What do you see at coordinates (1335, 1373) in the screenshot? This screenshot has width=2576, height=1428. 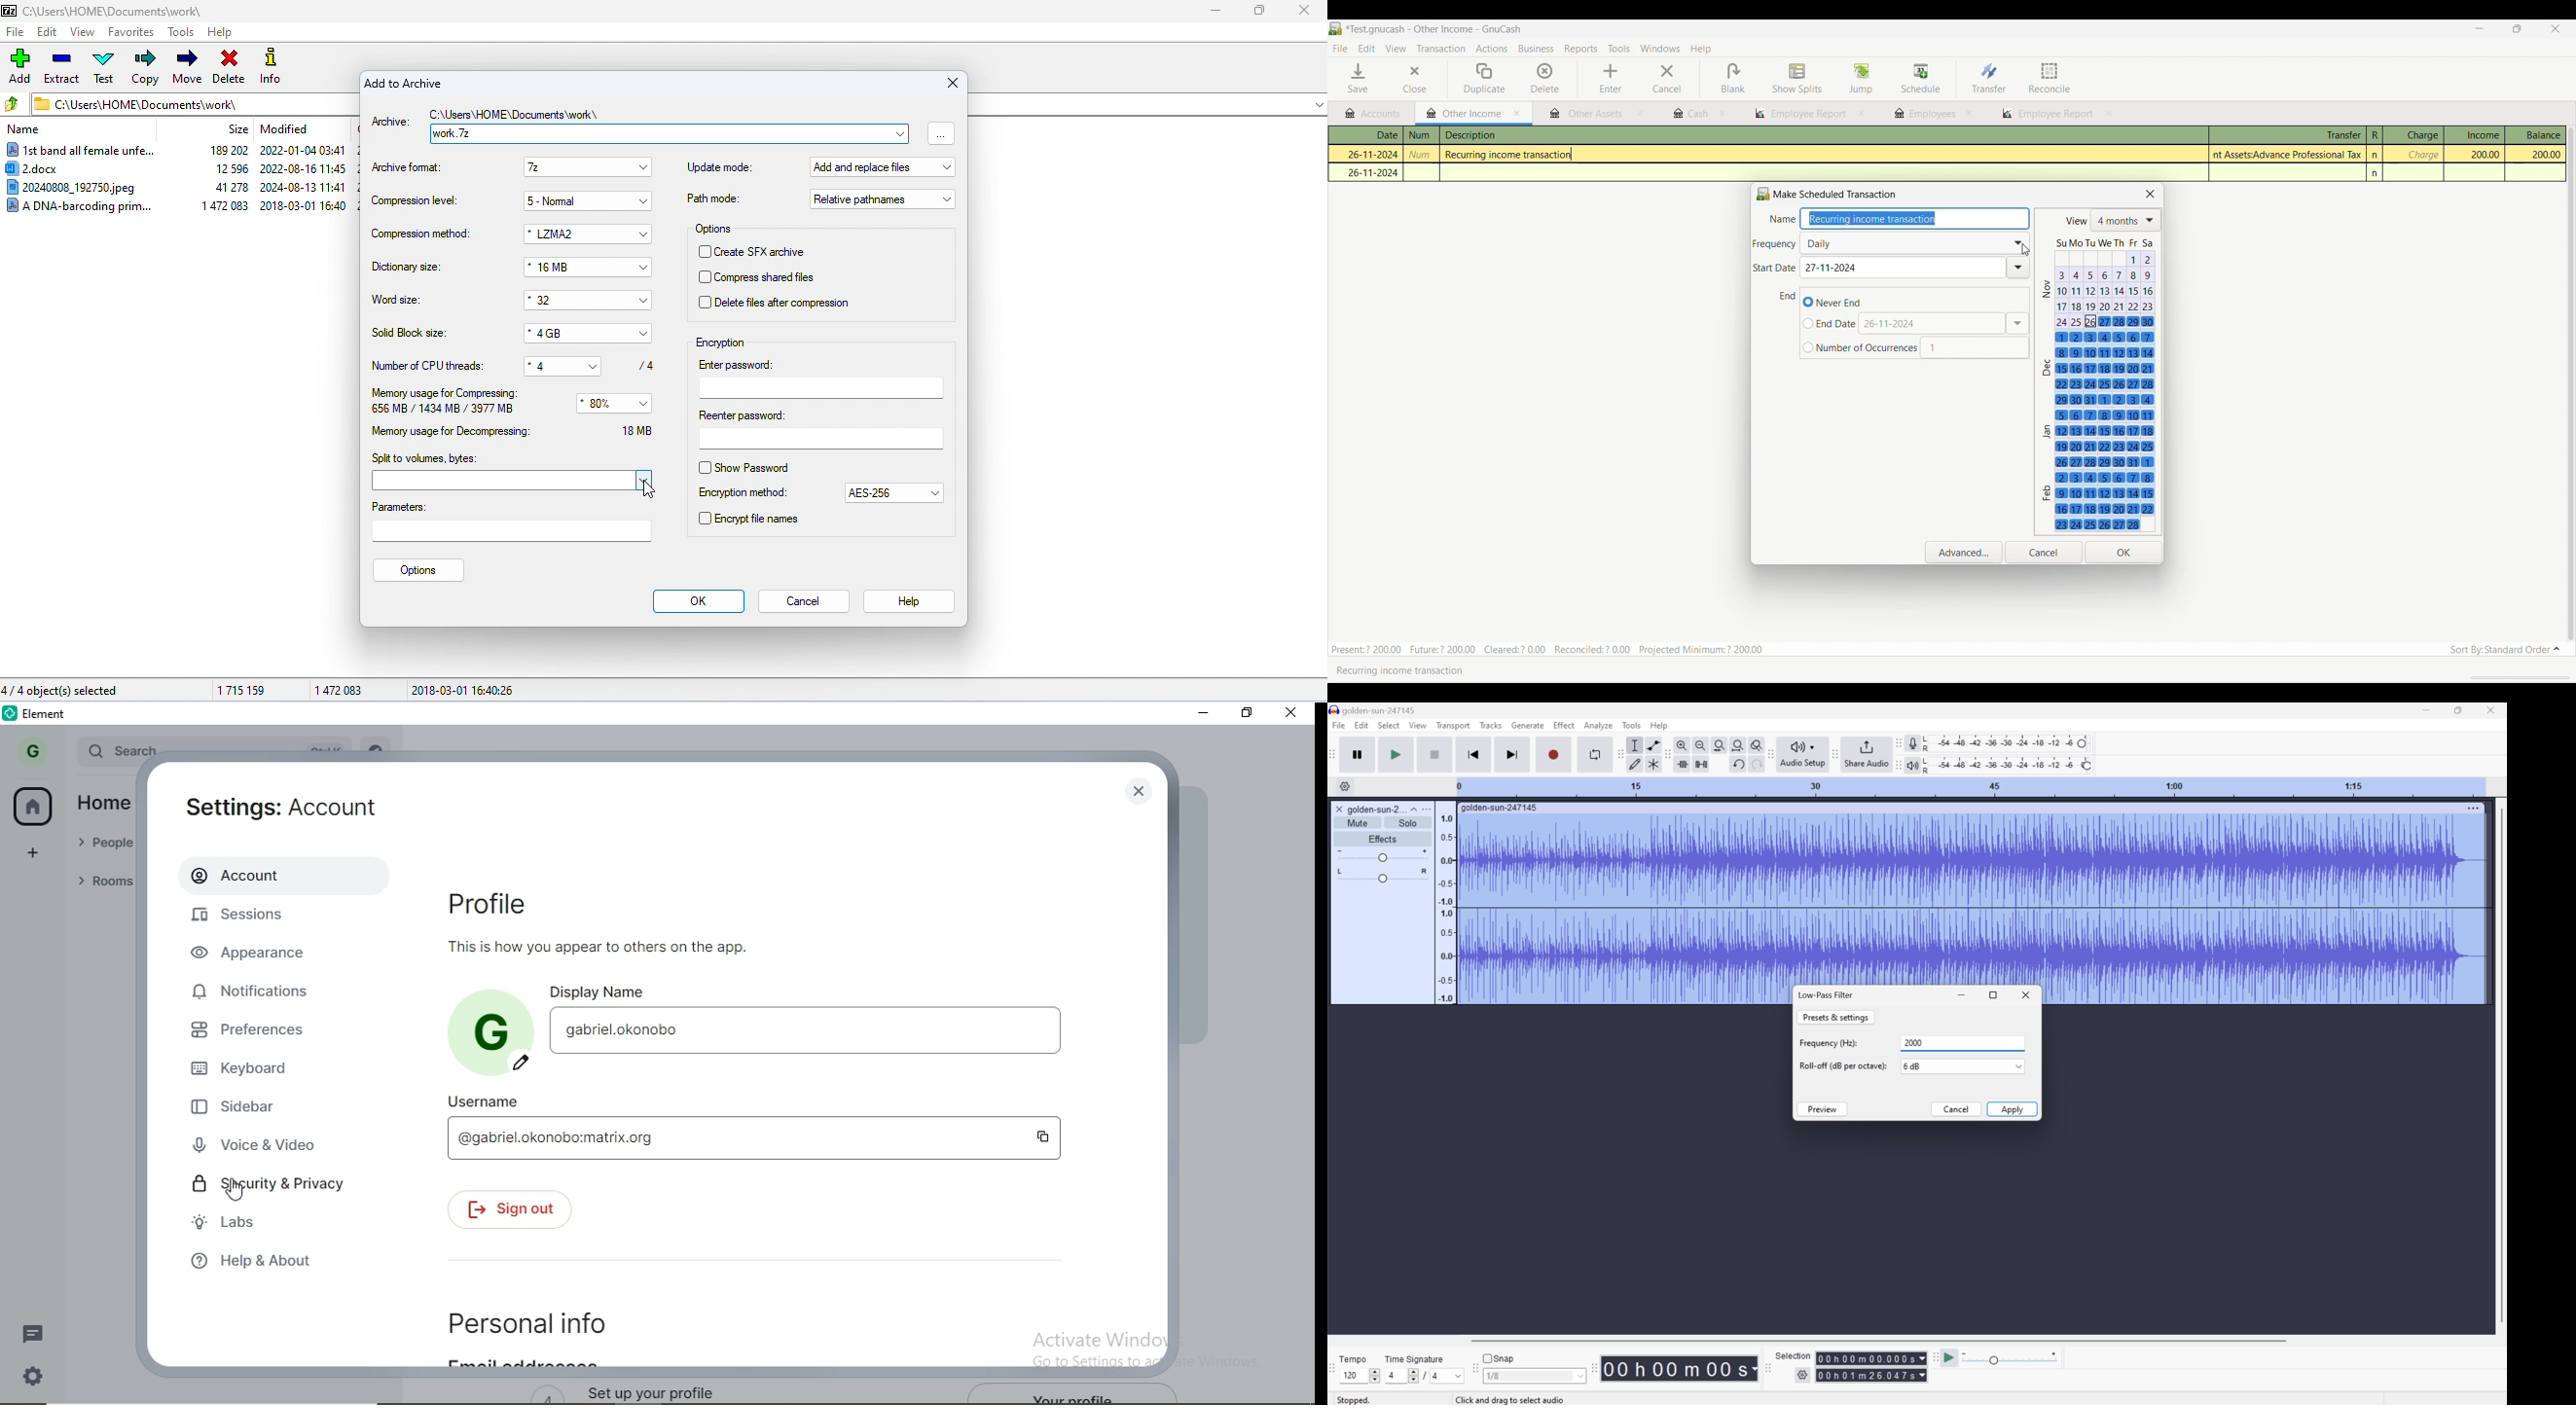 I see `Audacity time signature toolbar` at bounding box center [1335, 1373].